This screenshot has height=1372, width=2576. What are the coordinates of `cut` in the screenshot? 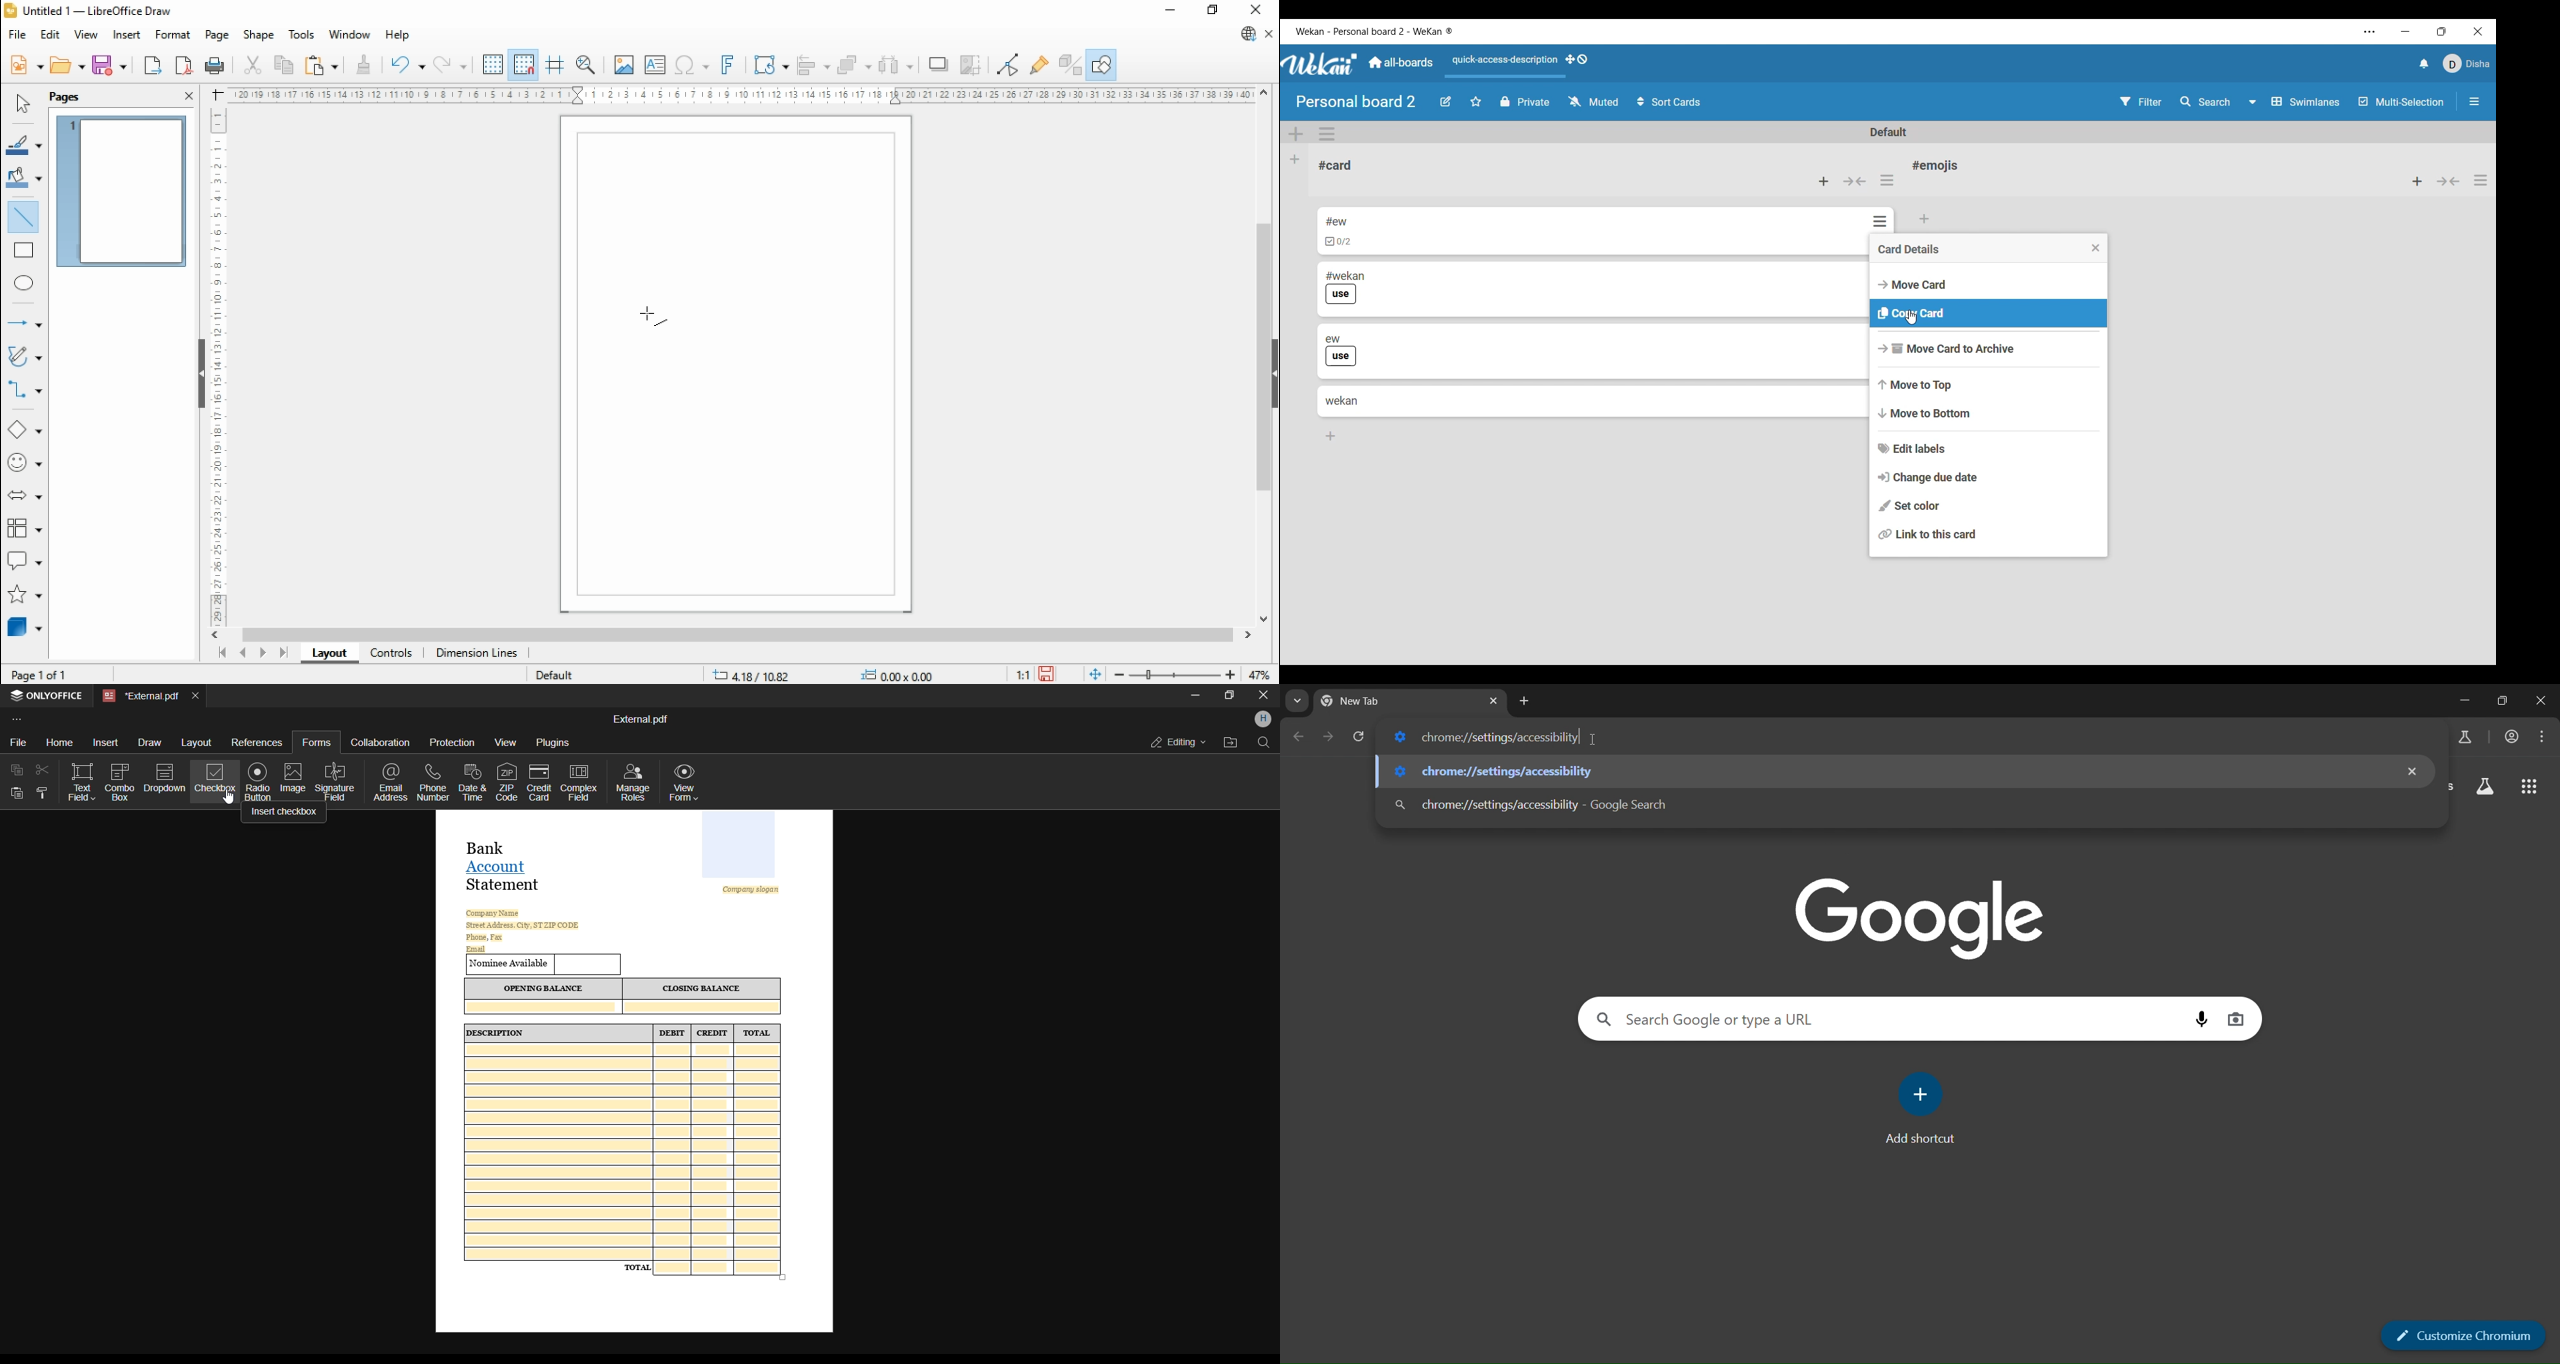 It's located at (254, 66).